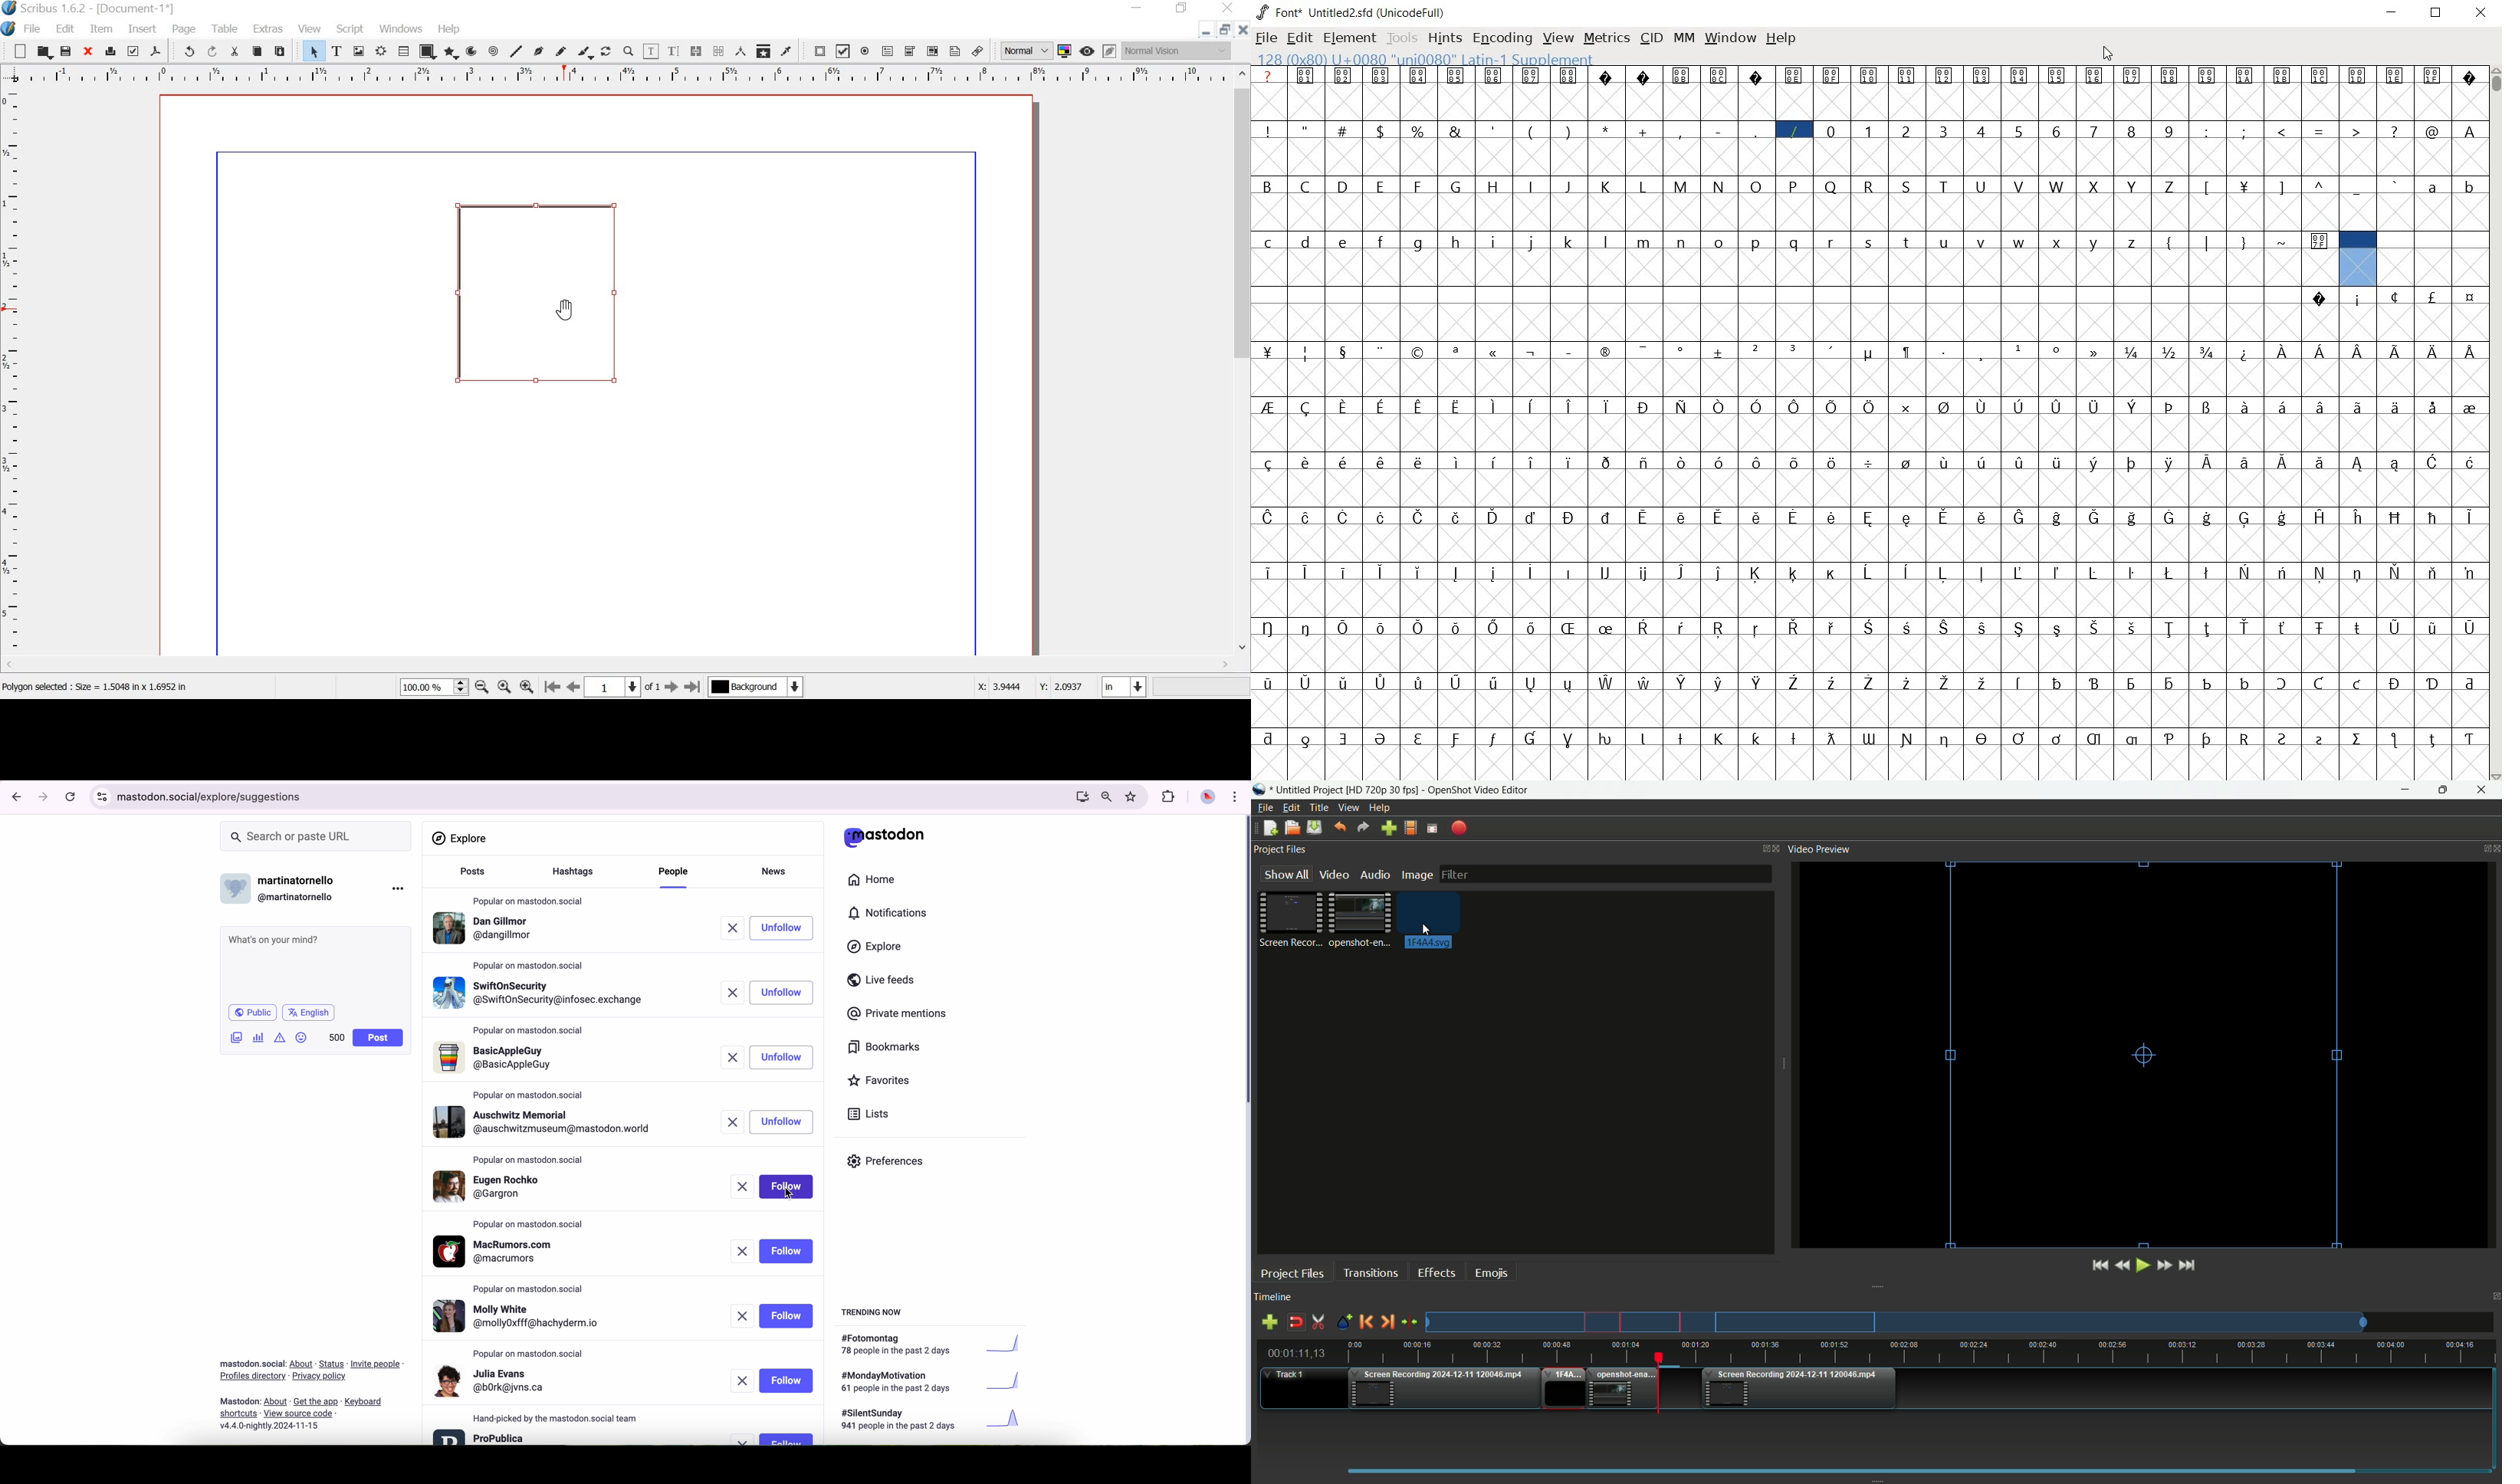 The height and width of the screenshot is (1484, 2520). Describe the element at coordinates (2171, 628) in the screenshot. I see `Symbol` at that location.